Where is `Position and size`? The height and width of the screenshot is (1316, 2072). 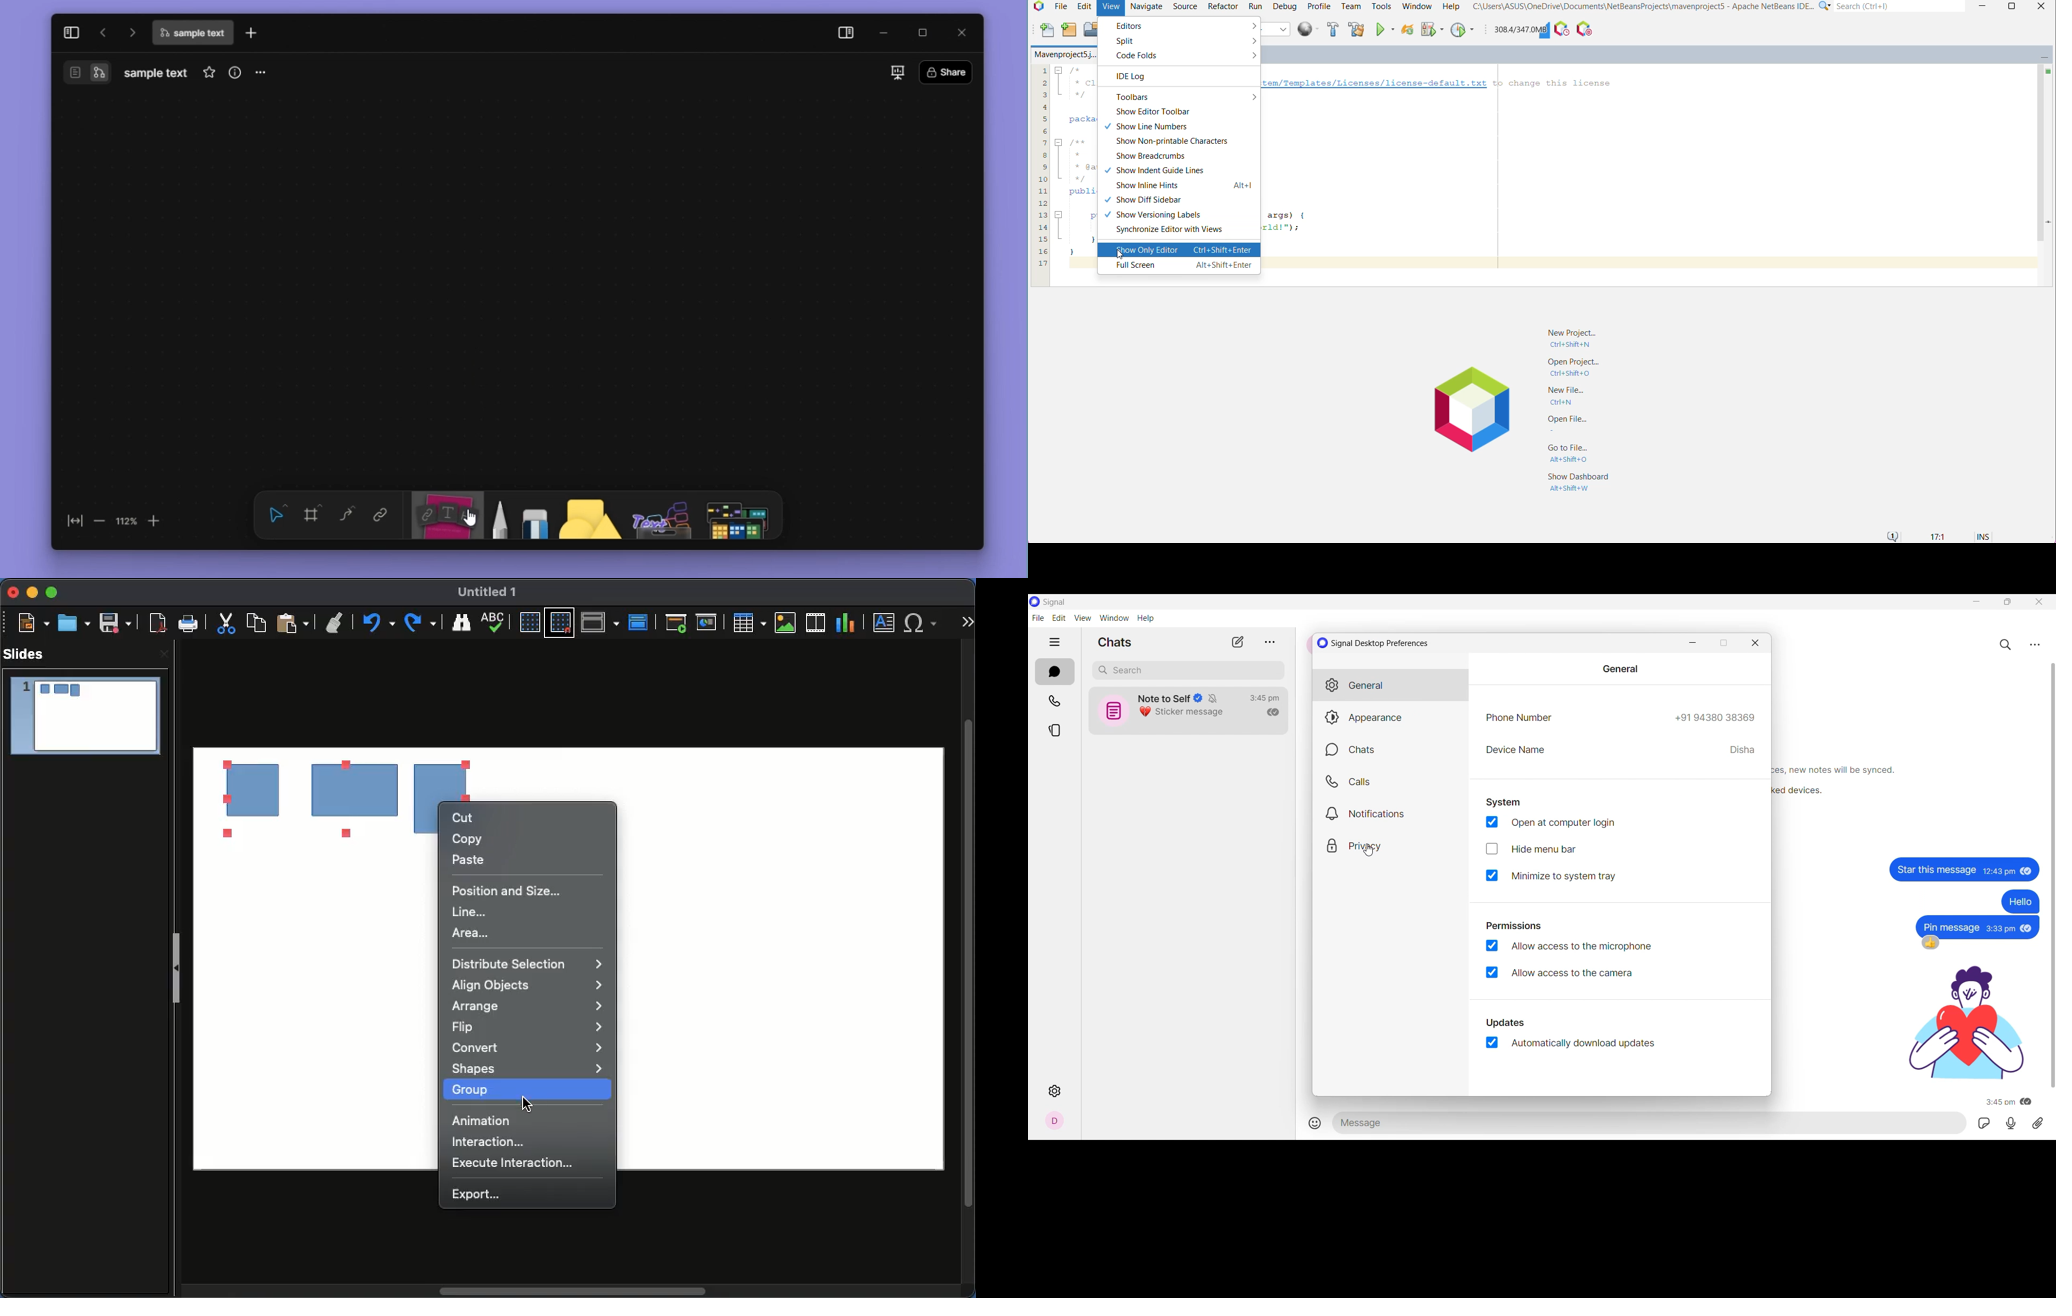
Position and size is located at coordinates (508, 889).